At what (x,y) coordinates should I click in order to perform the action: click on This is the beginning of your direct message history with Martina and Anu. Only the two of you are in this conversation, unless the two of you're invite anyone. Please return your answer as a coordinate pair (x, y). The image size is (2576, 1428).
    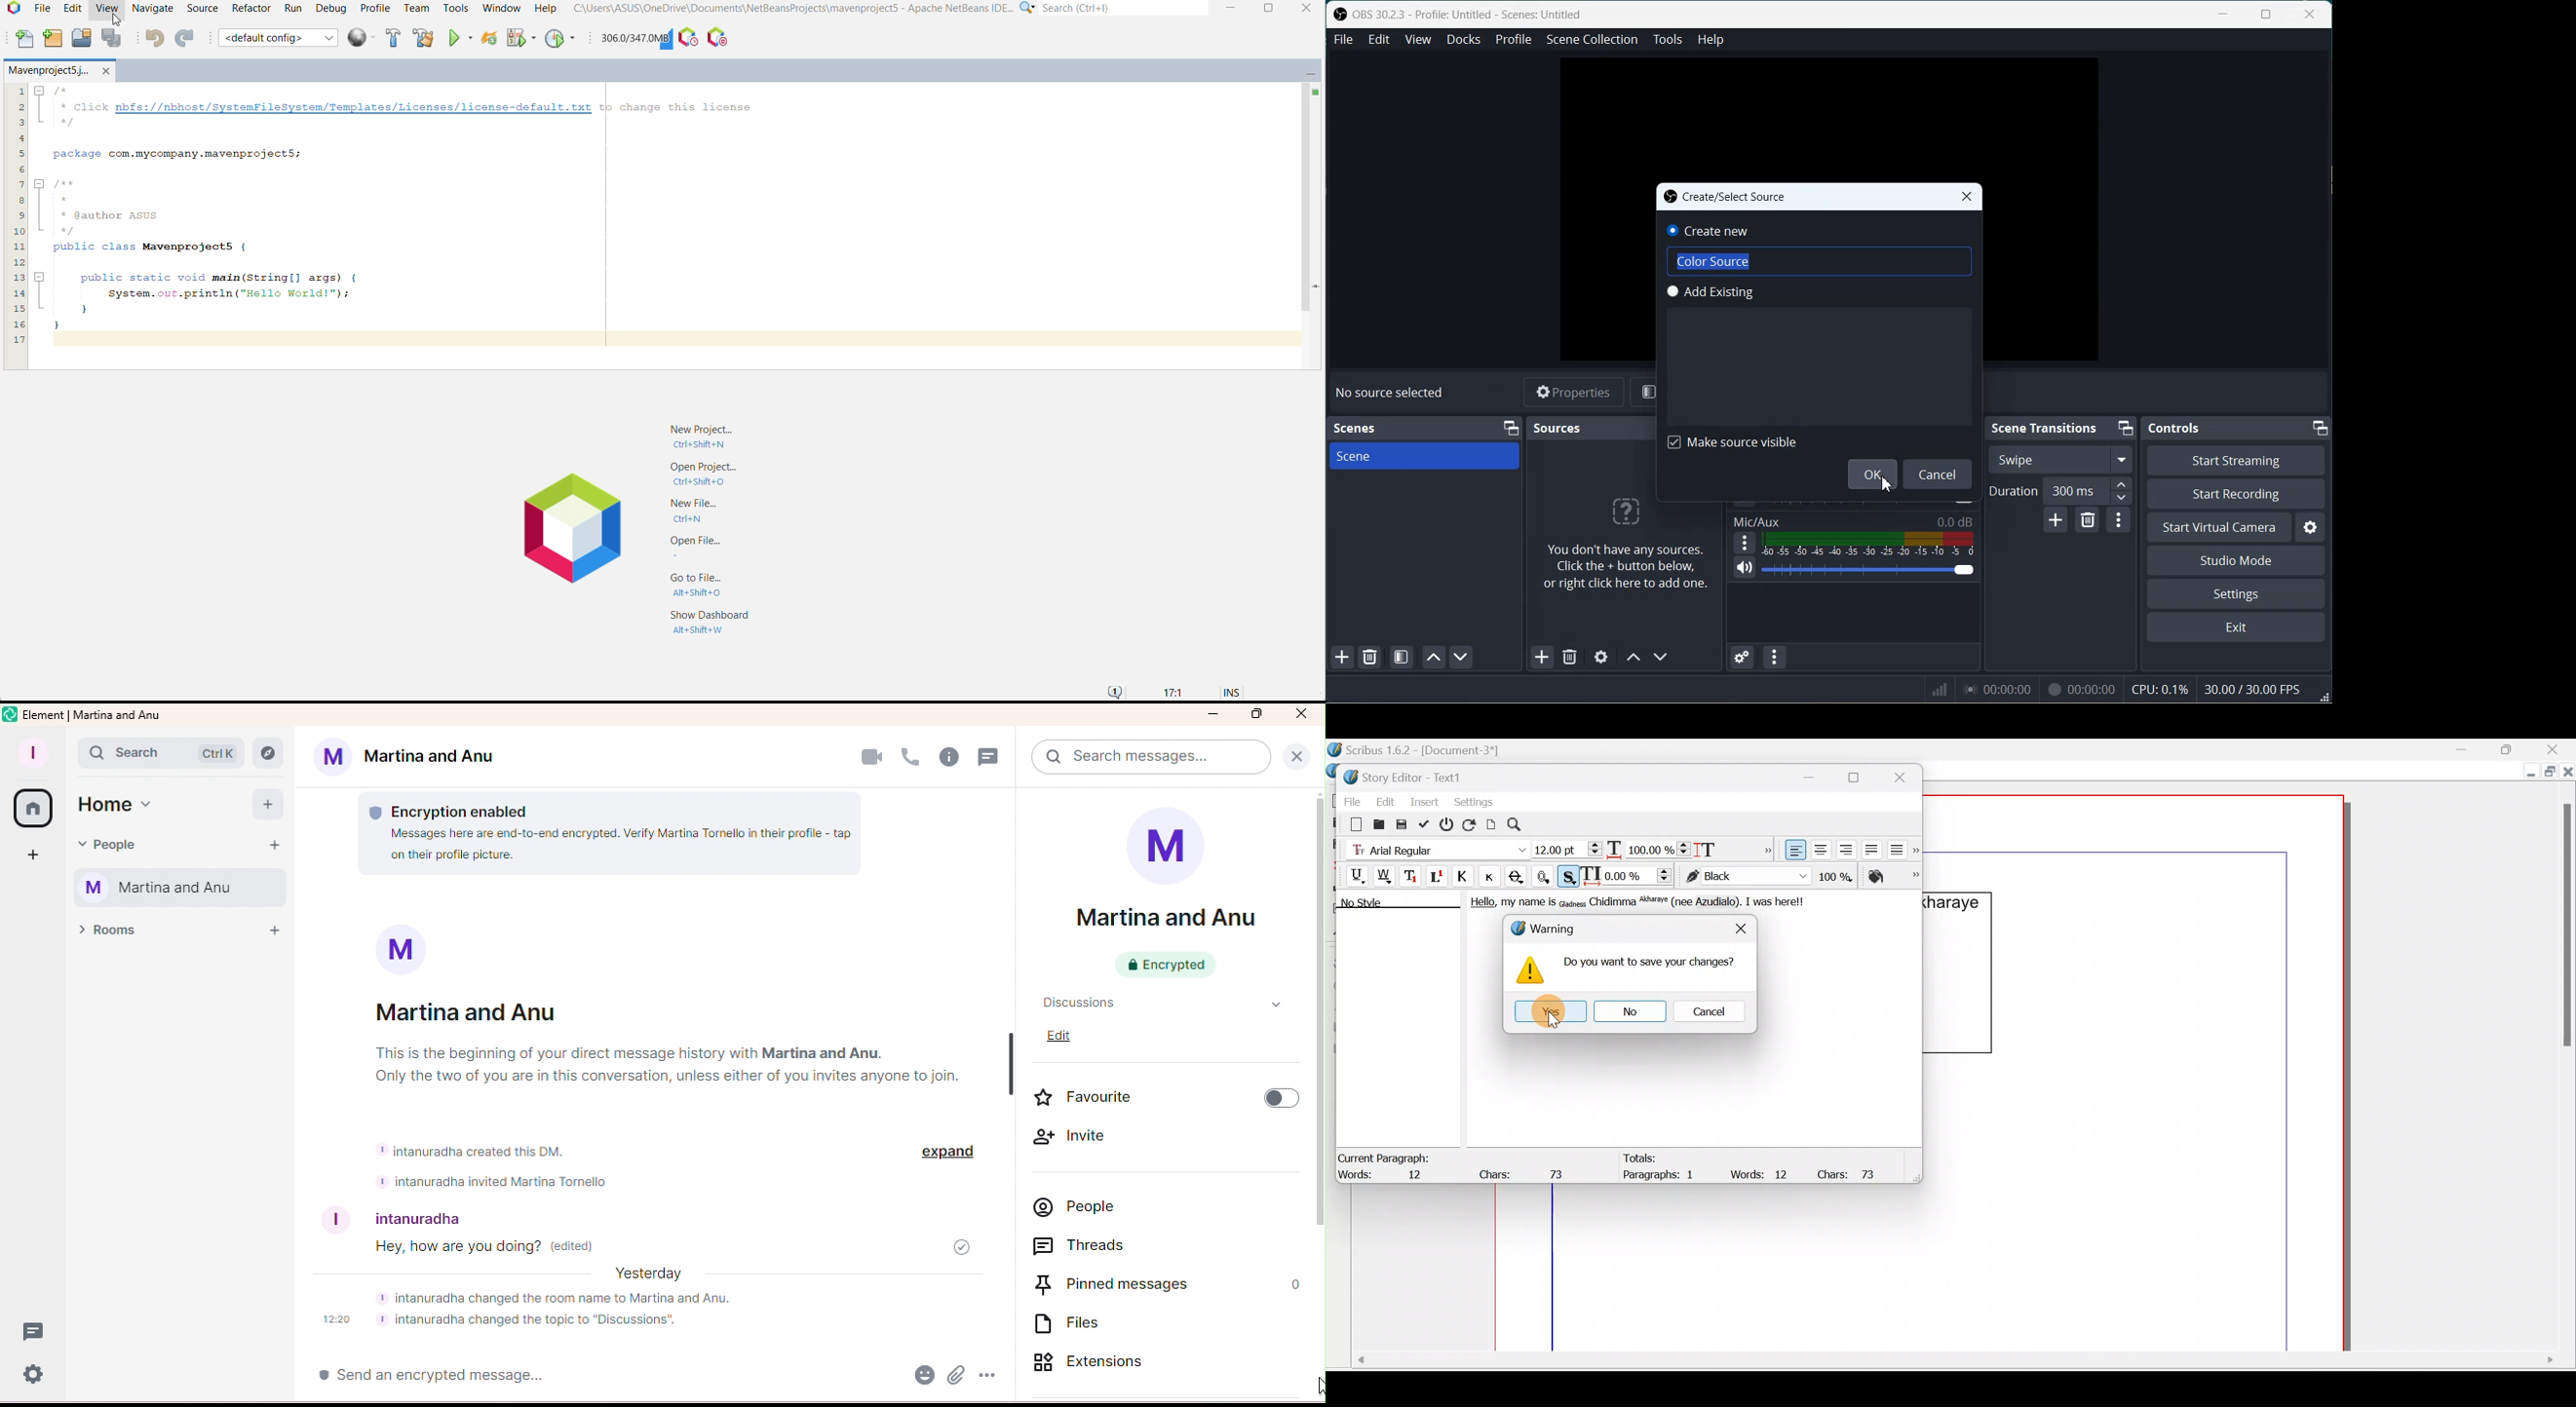
    Looking at the image, I should click on (693, 1064).